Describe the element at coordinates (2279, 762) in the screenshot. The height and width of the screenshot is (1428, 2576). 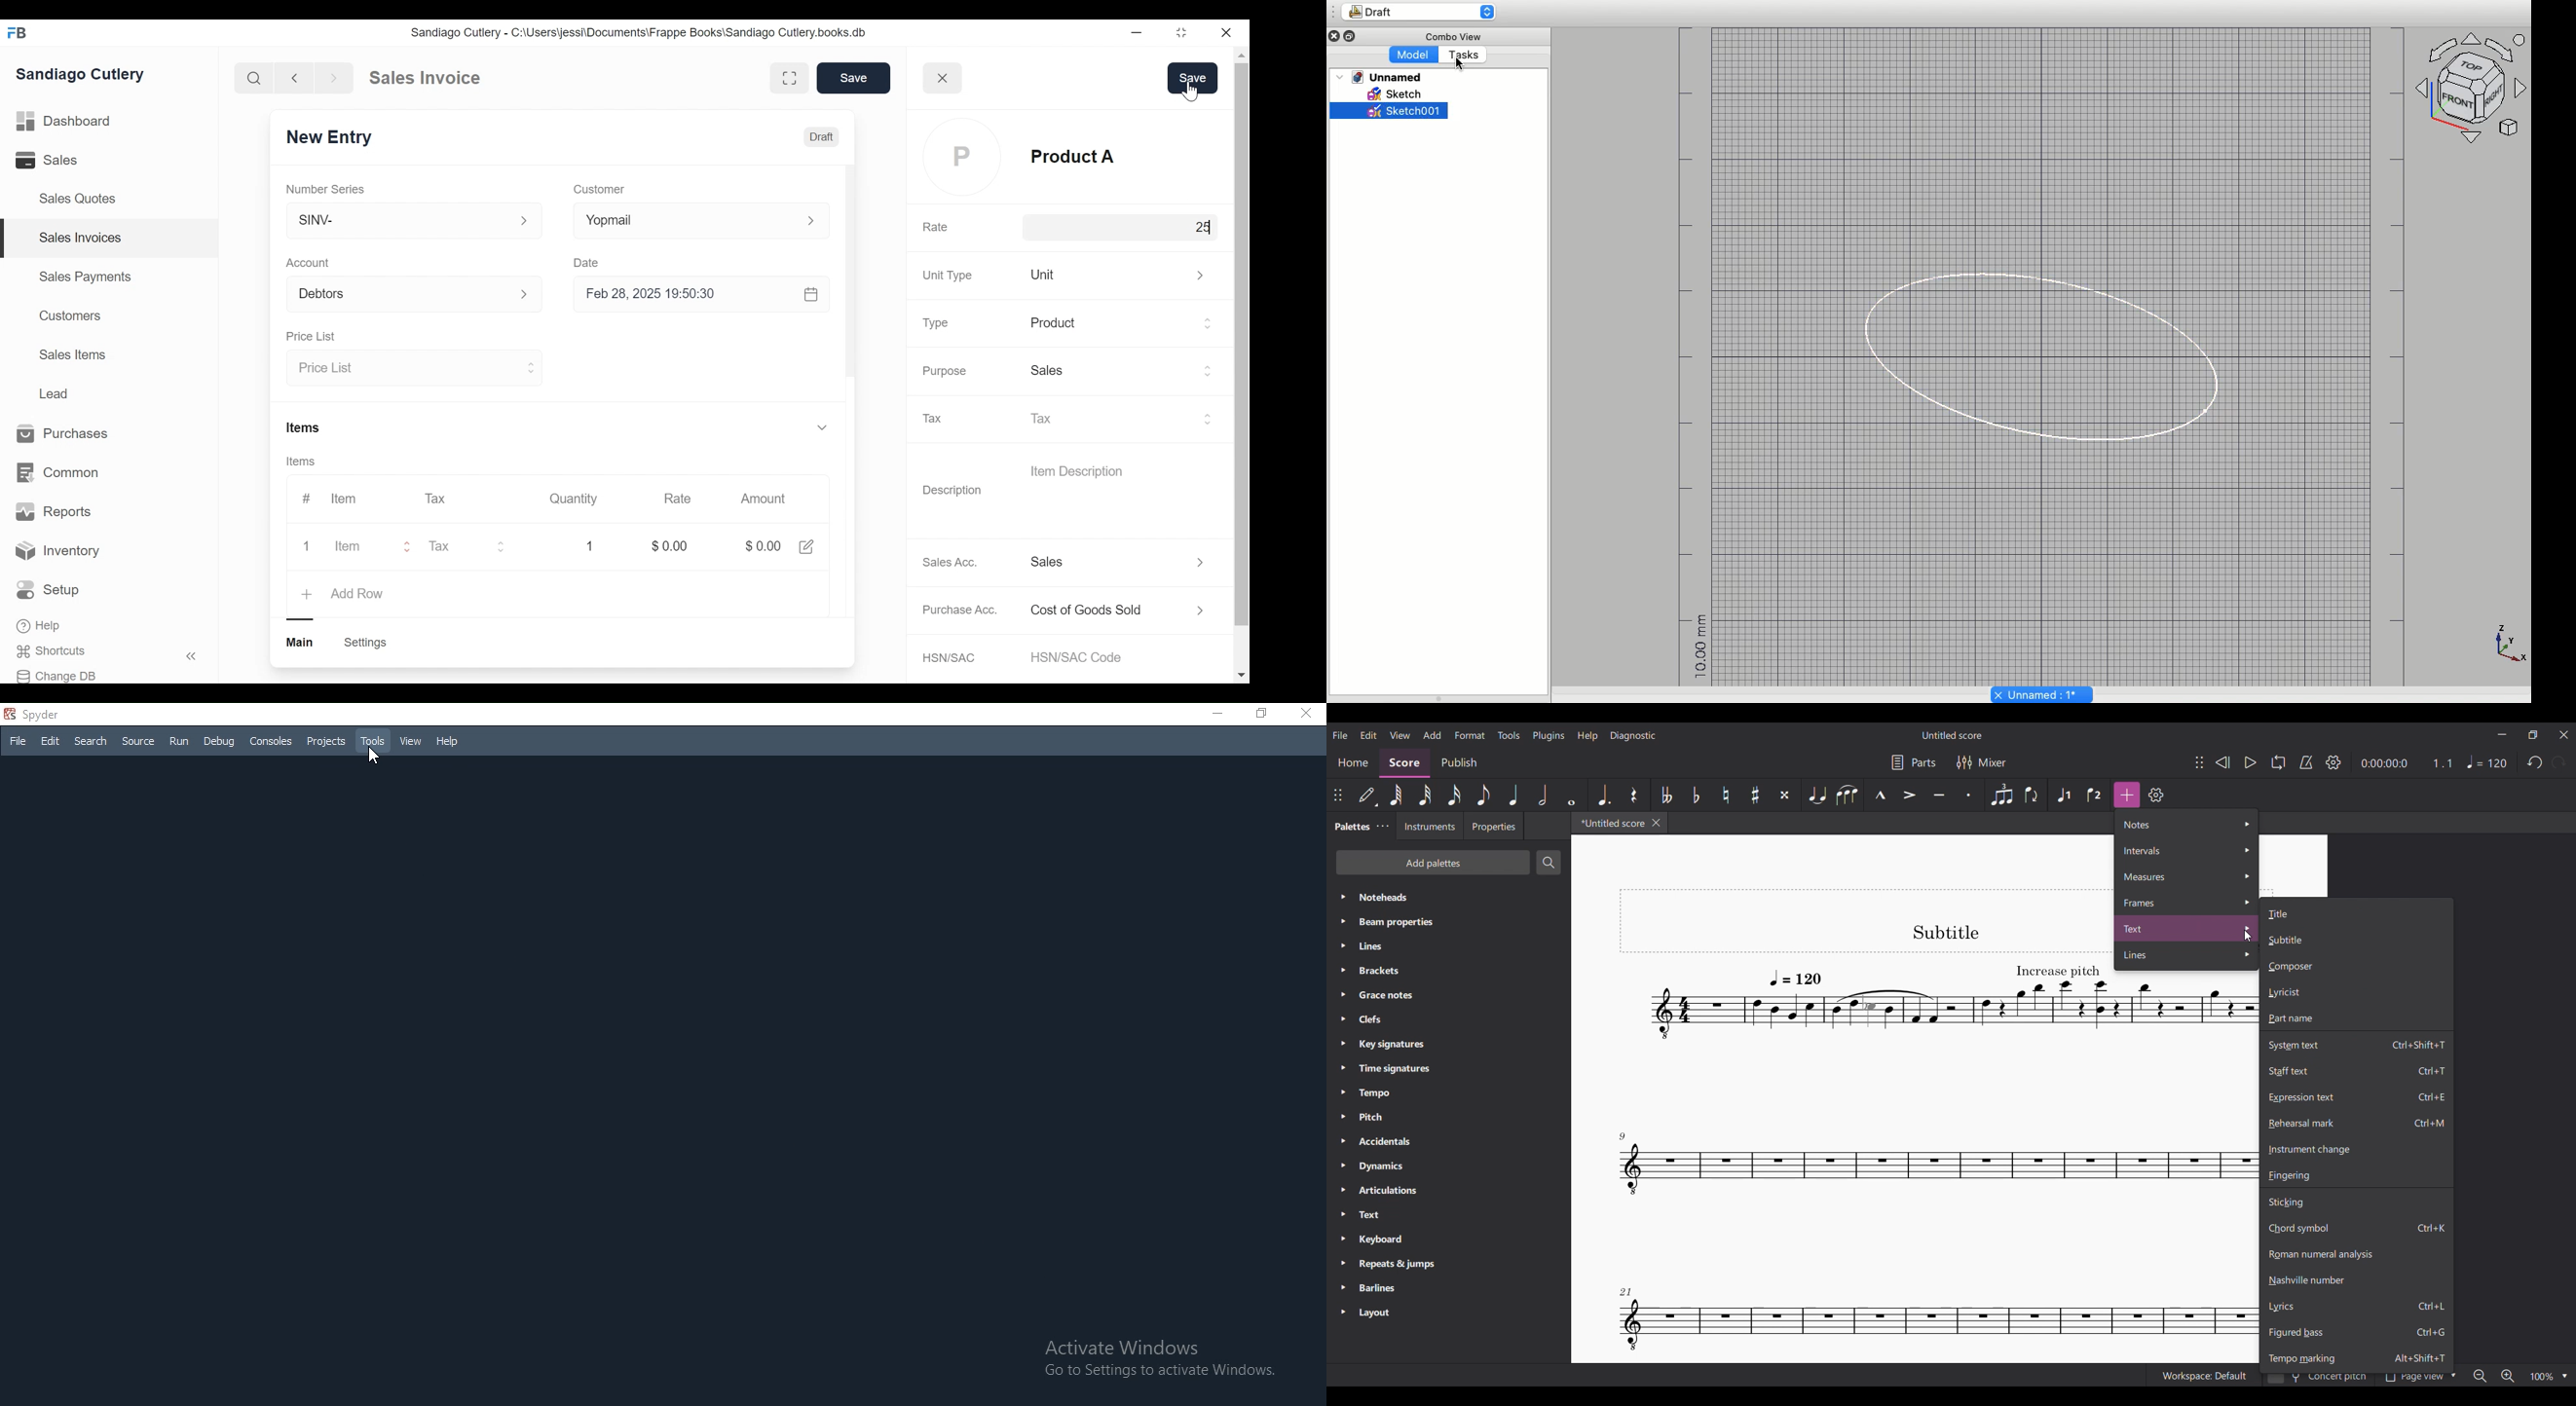
I see `Loop playback` at that location.